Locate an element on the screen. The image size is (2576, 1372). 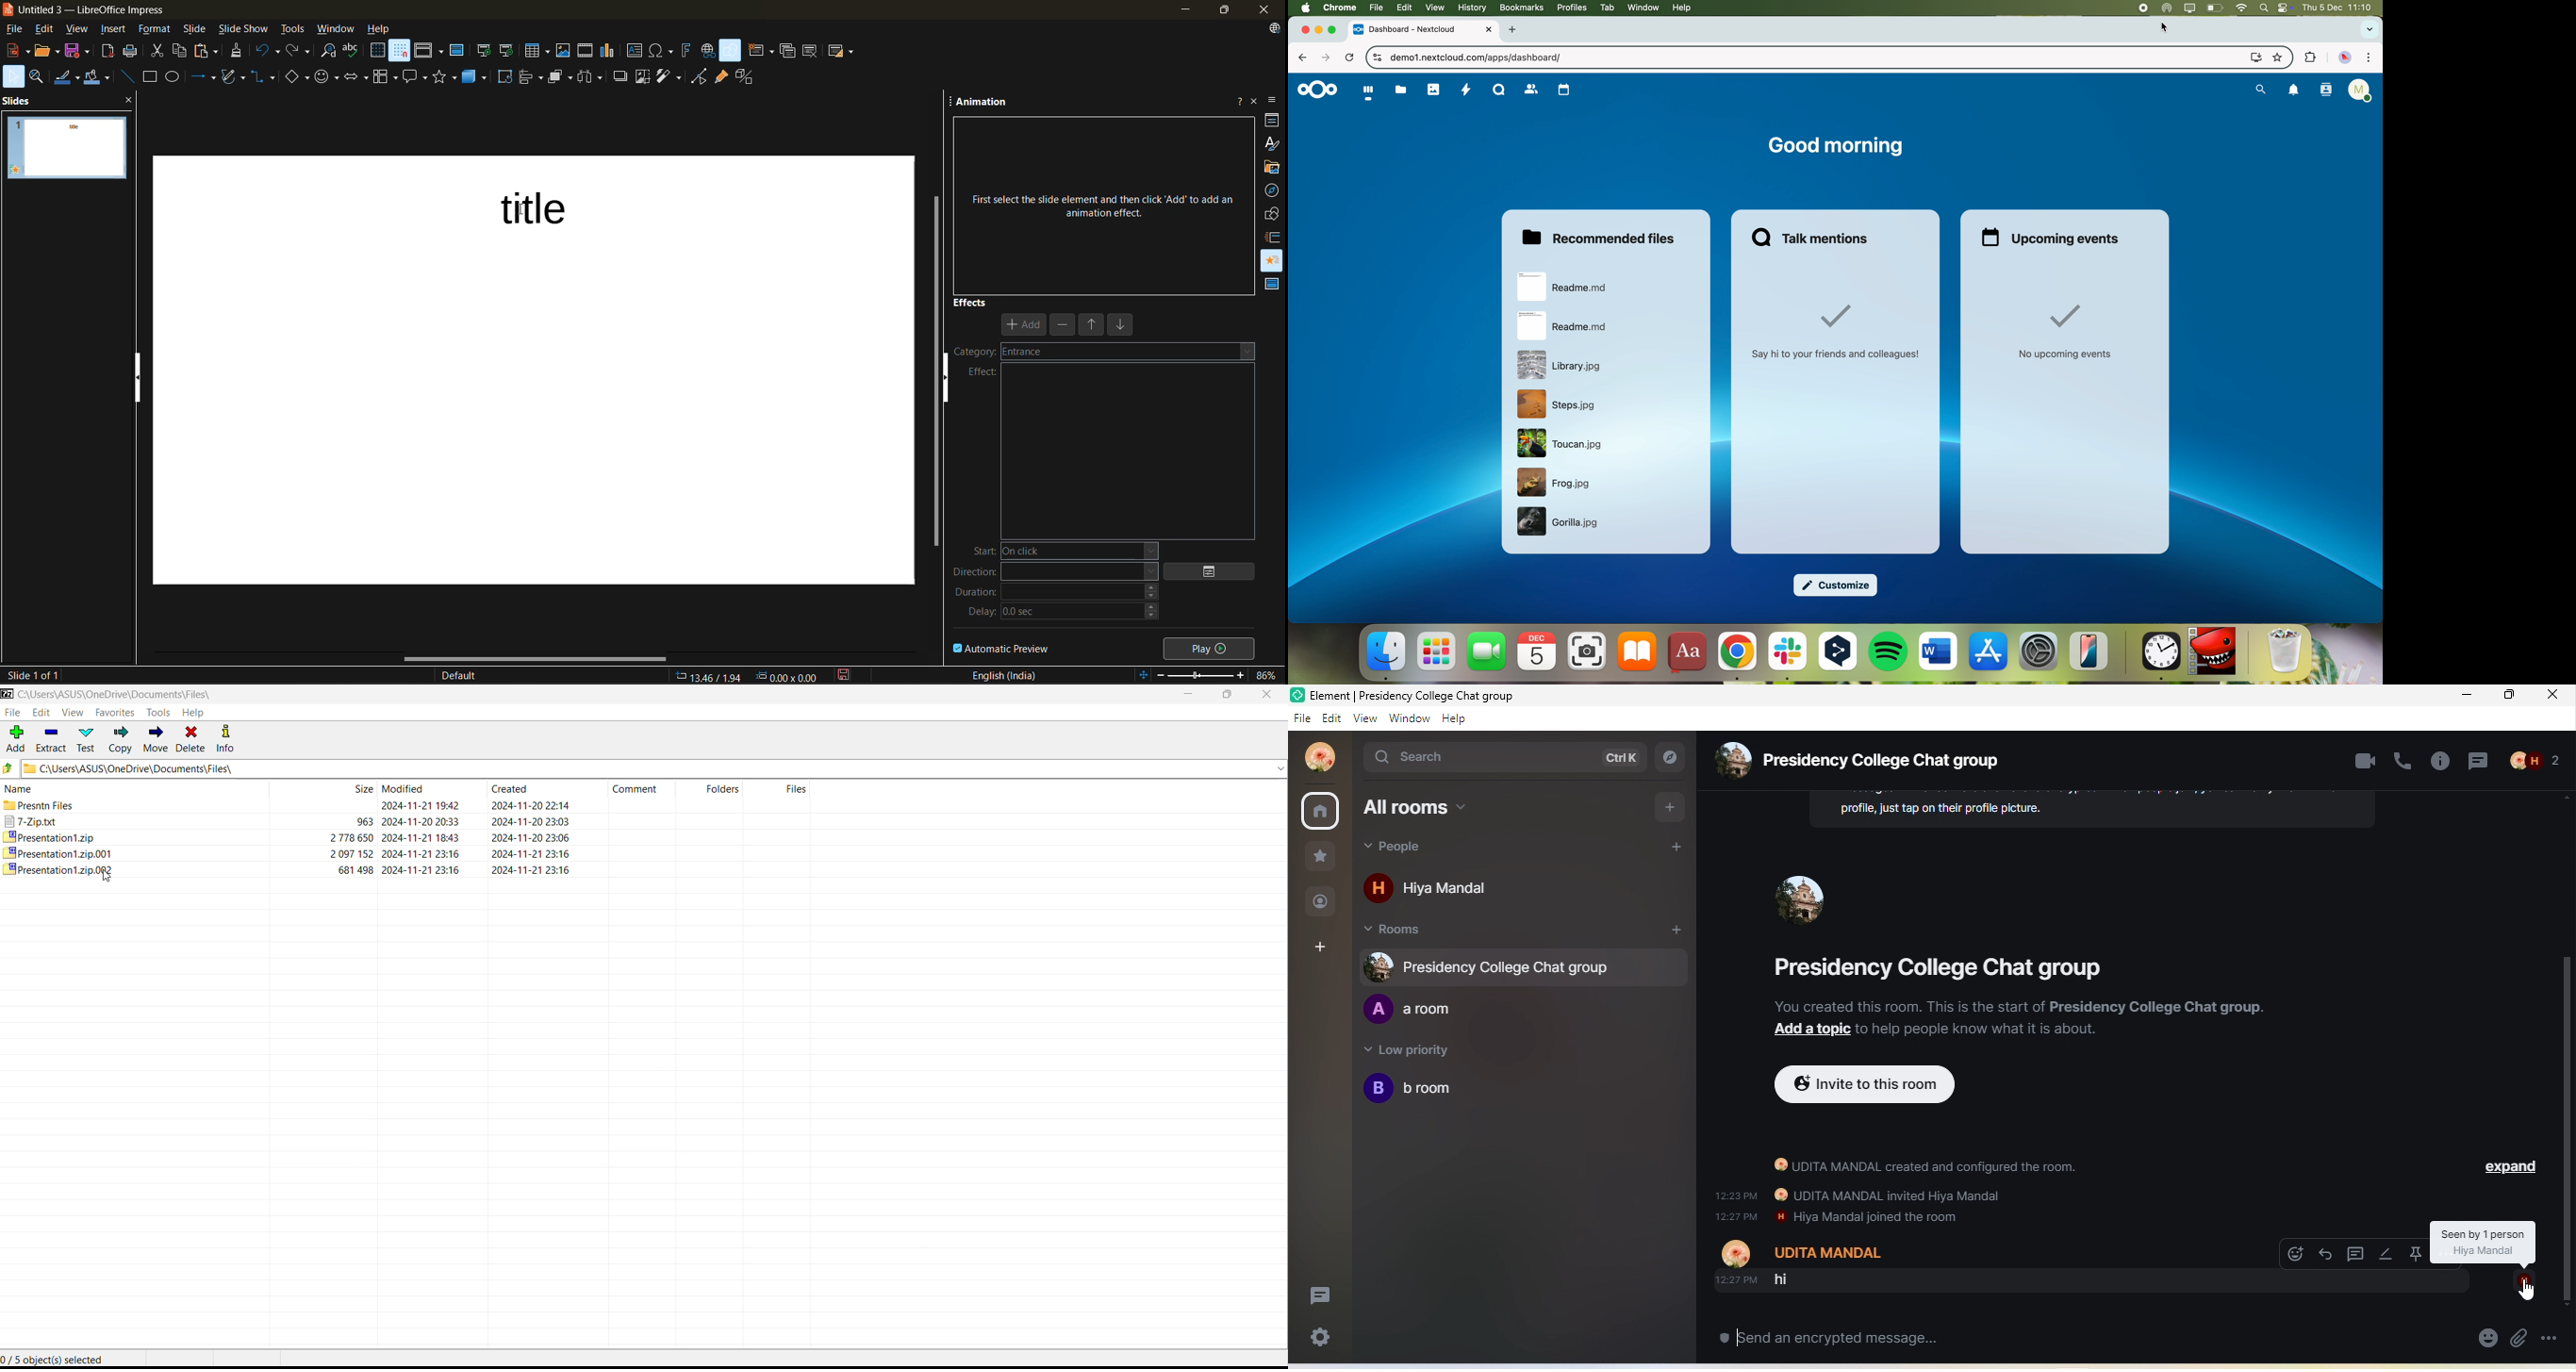
insert chart is located at coordinates (609, 51).